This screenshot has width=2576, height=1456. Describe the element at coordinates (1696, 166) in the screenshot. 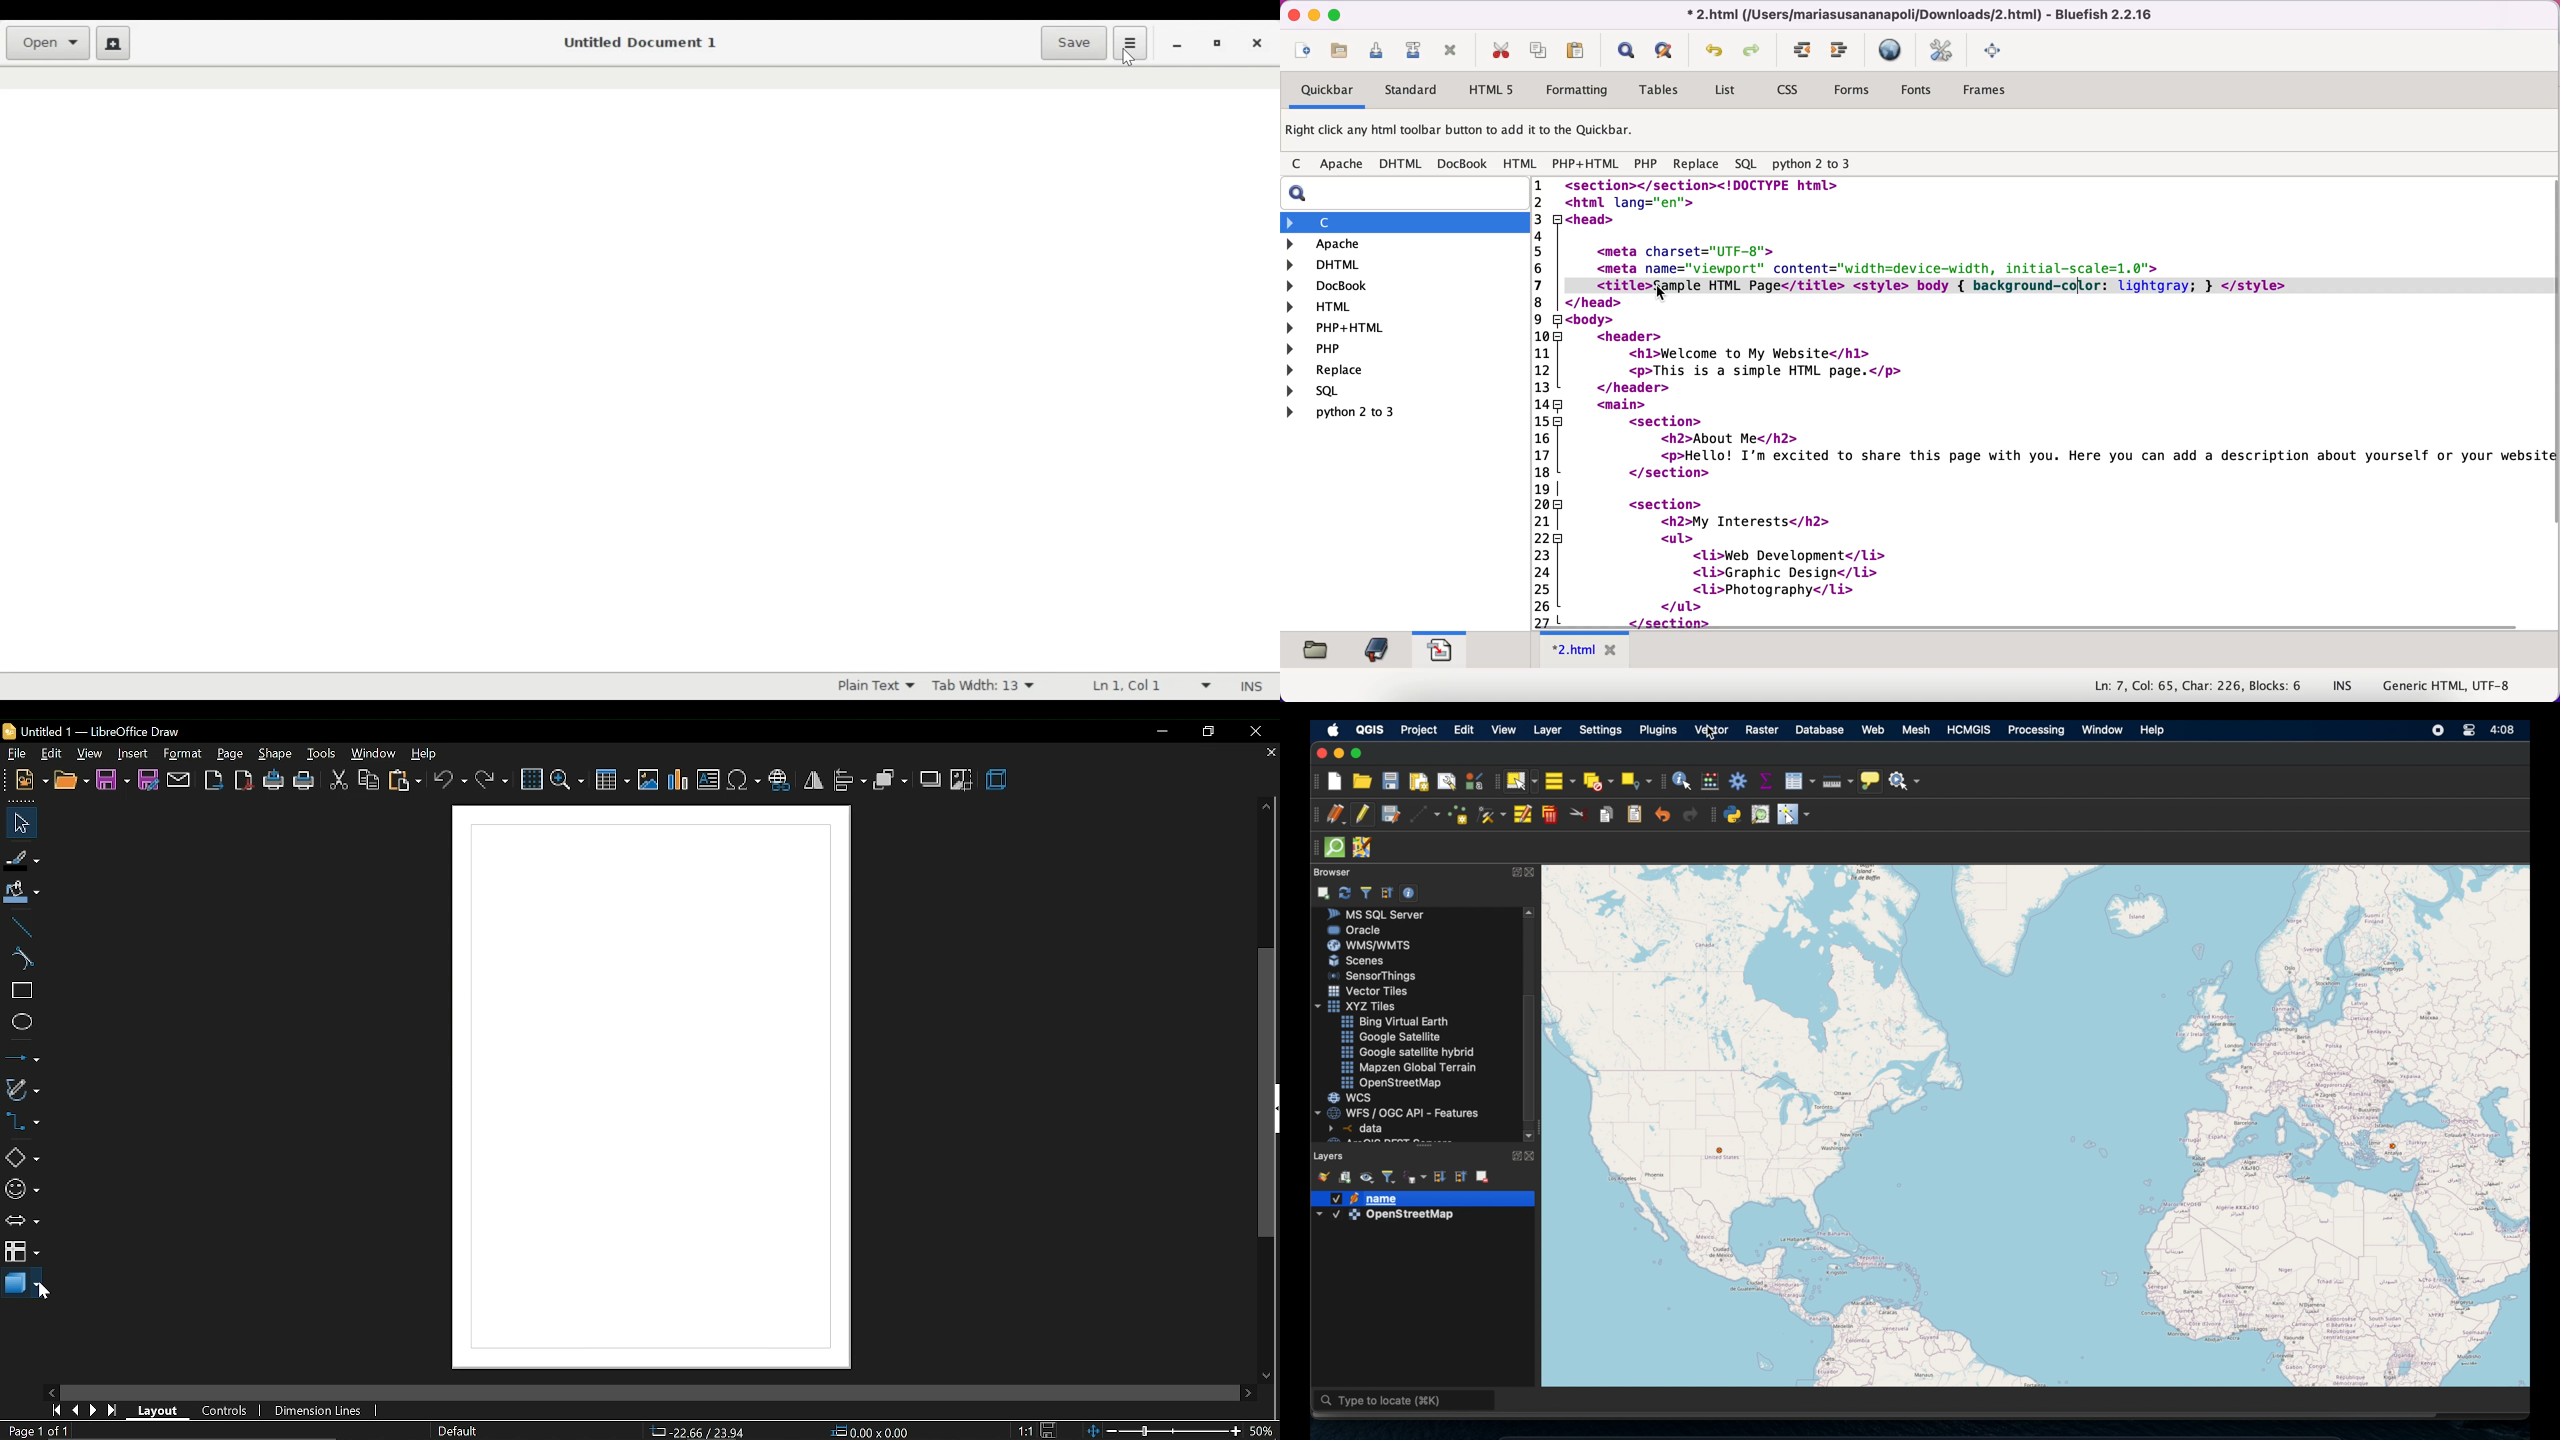

I see `replace` at that location.